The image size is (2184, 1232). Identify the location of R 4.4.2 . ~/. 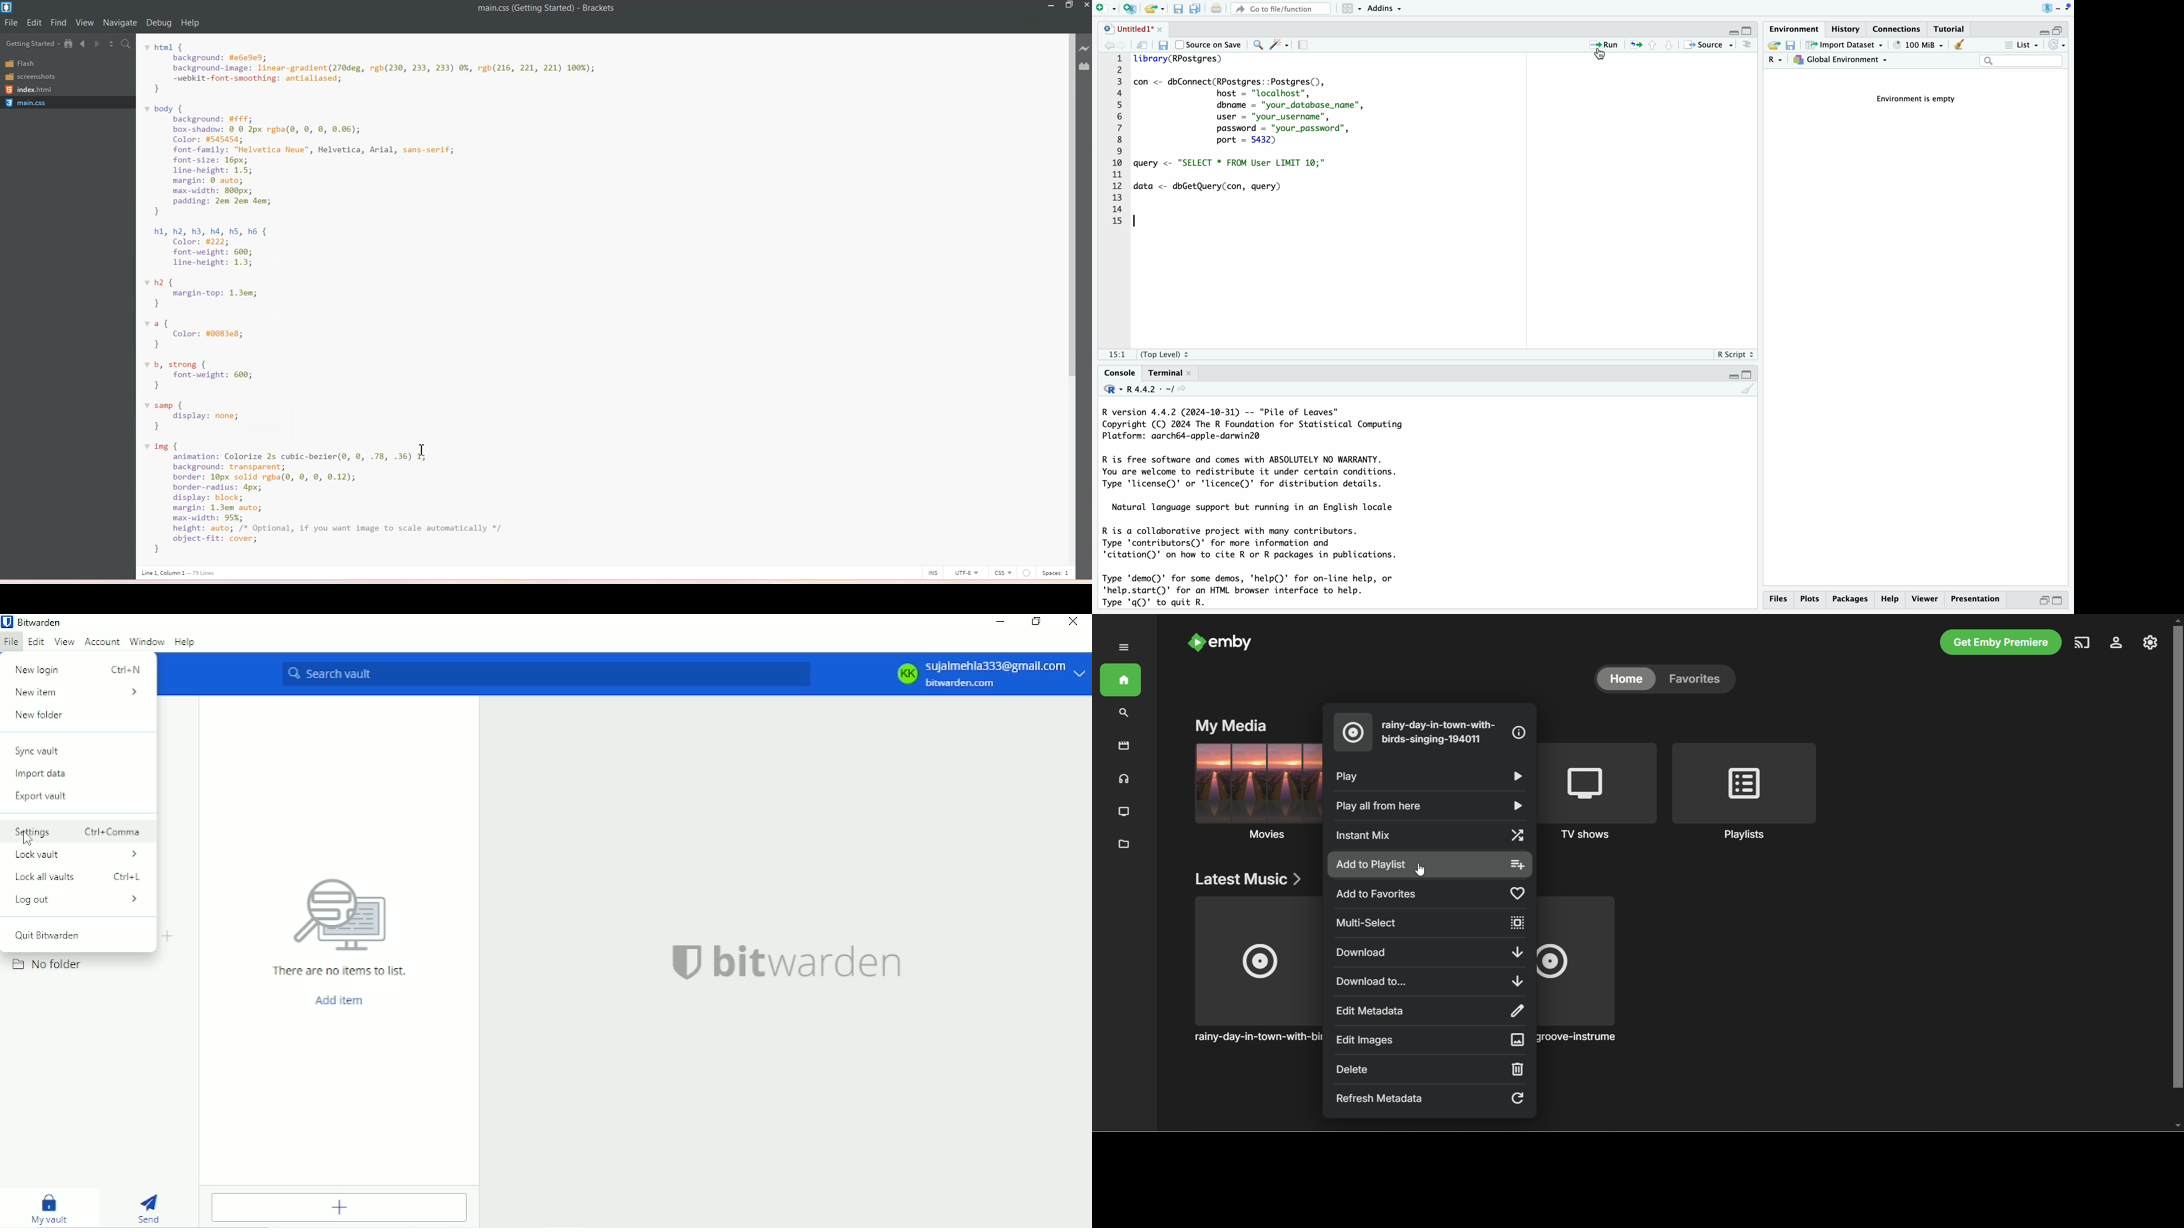
(1152, 390).